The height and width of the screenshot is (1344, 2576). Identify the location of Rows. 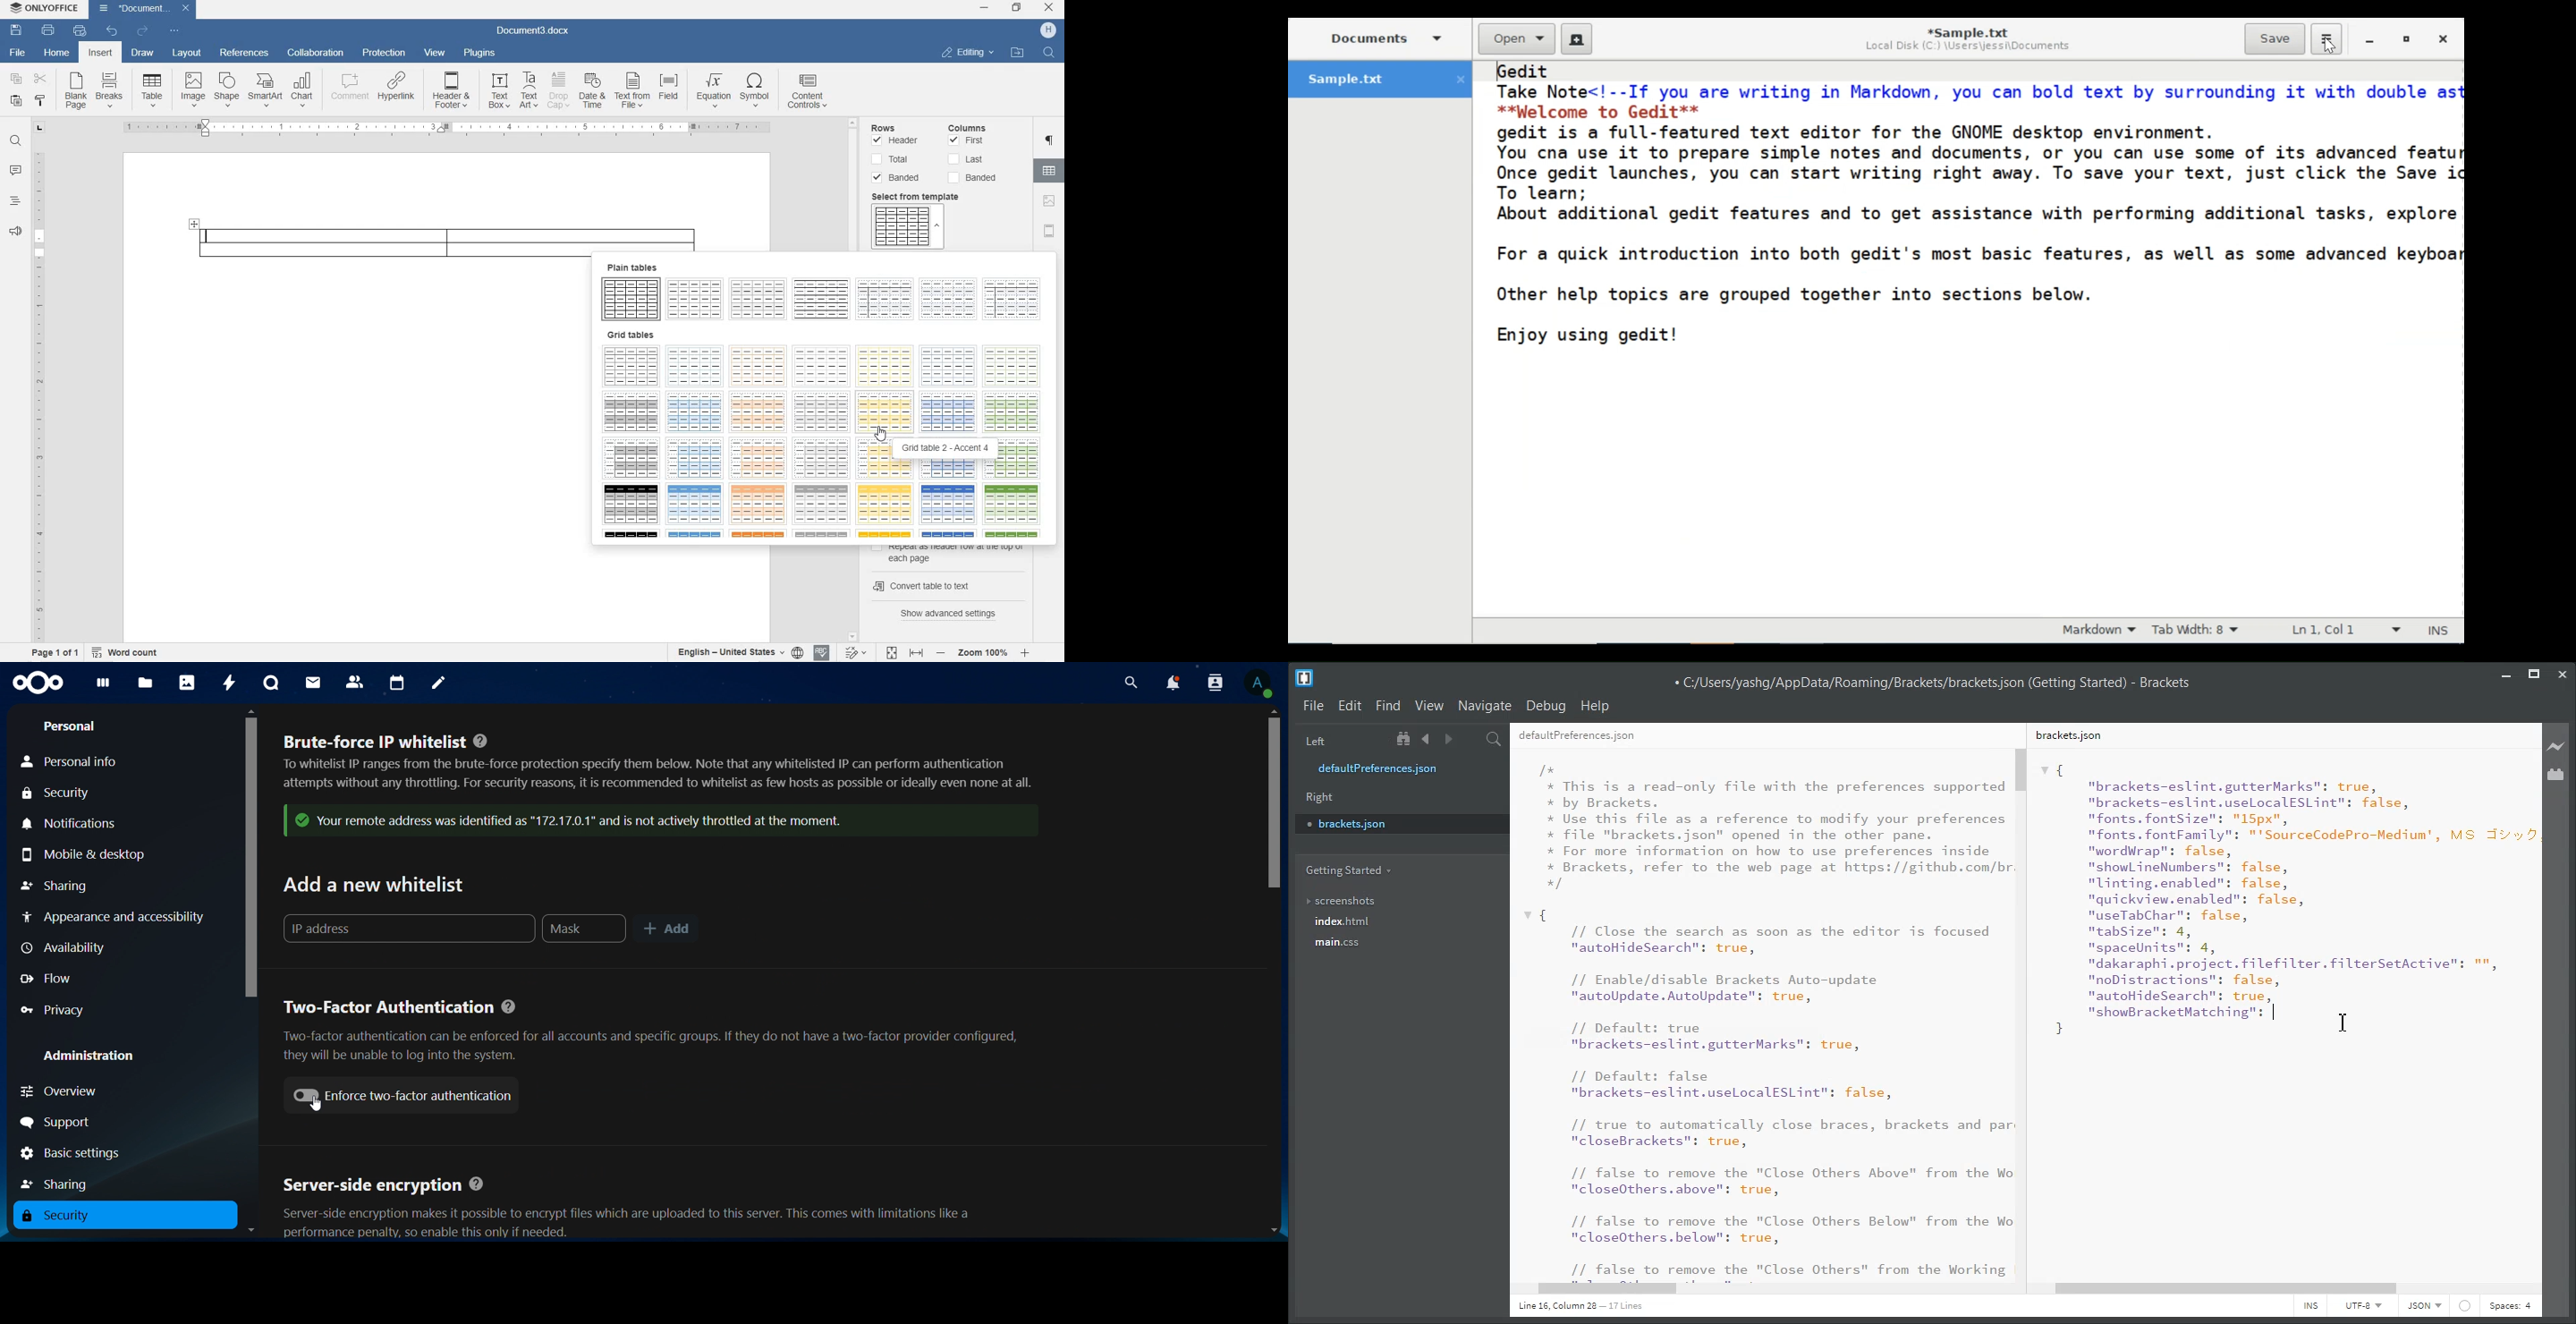
(900, 126).